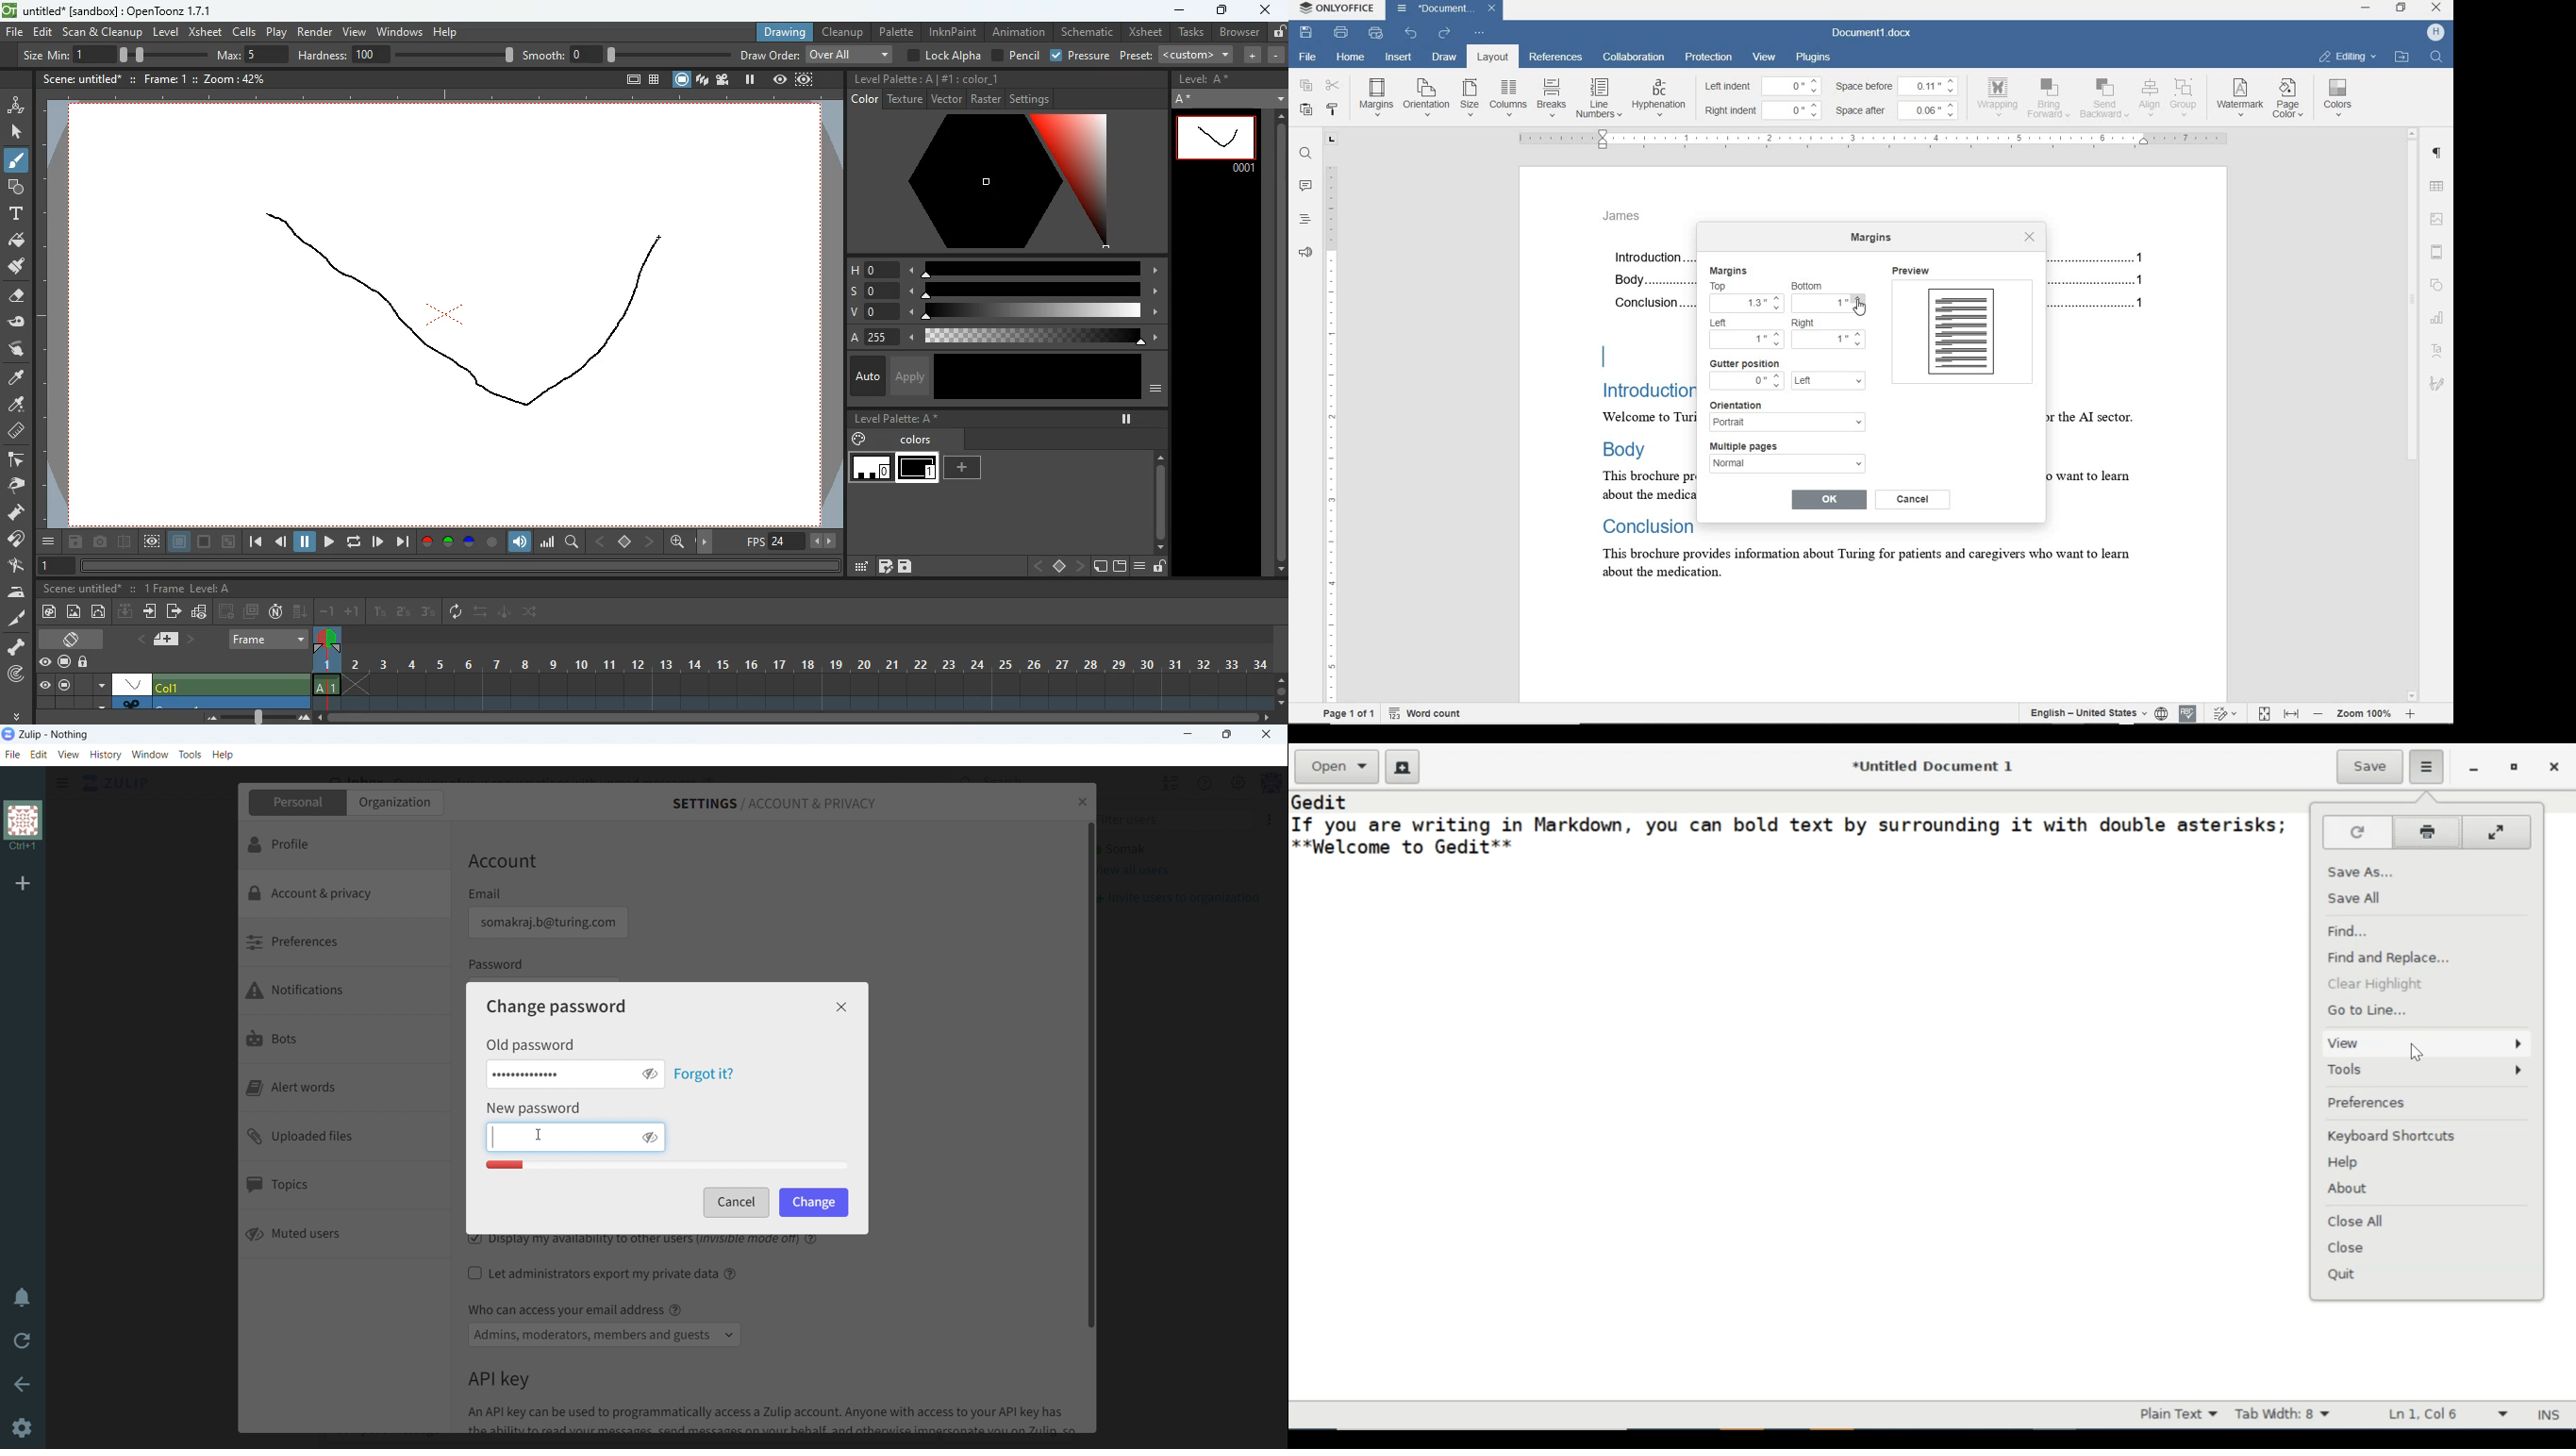 This screenshot has height=1456, width=2576. What do you see at coordinates (2227, 713) in the screenshot?
I see `track changes` at bounding box center [2227, 713].